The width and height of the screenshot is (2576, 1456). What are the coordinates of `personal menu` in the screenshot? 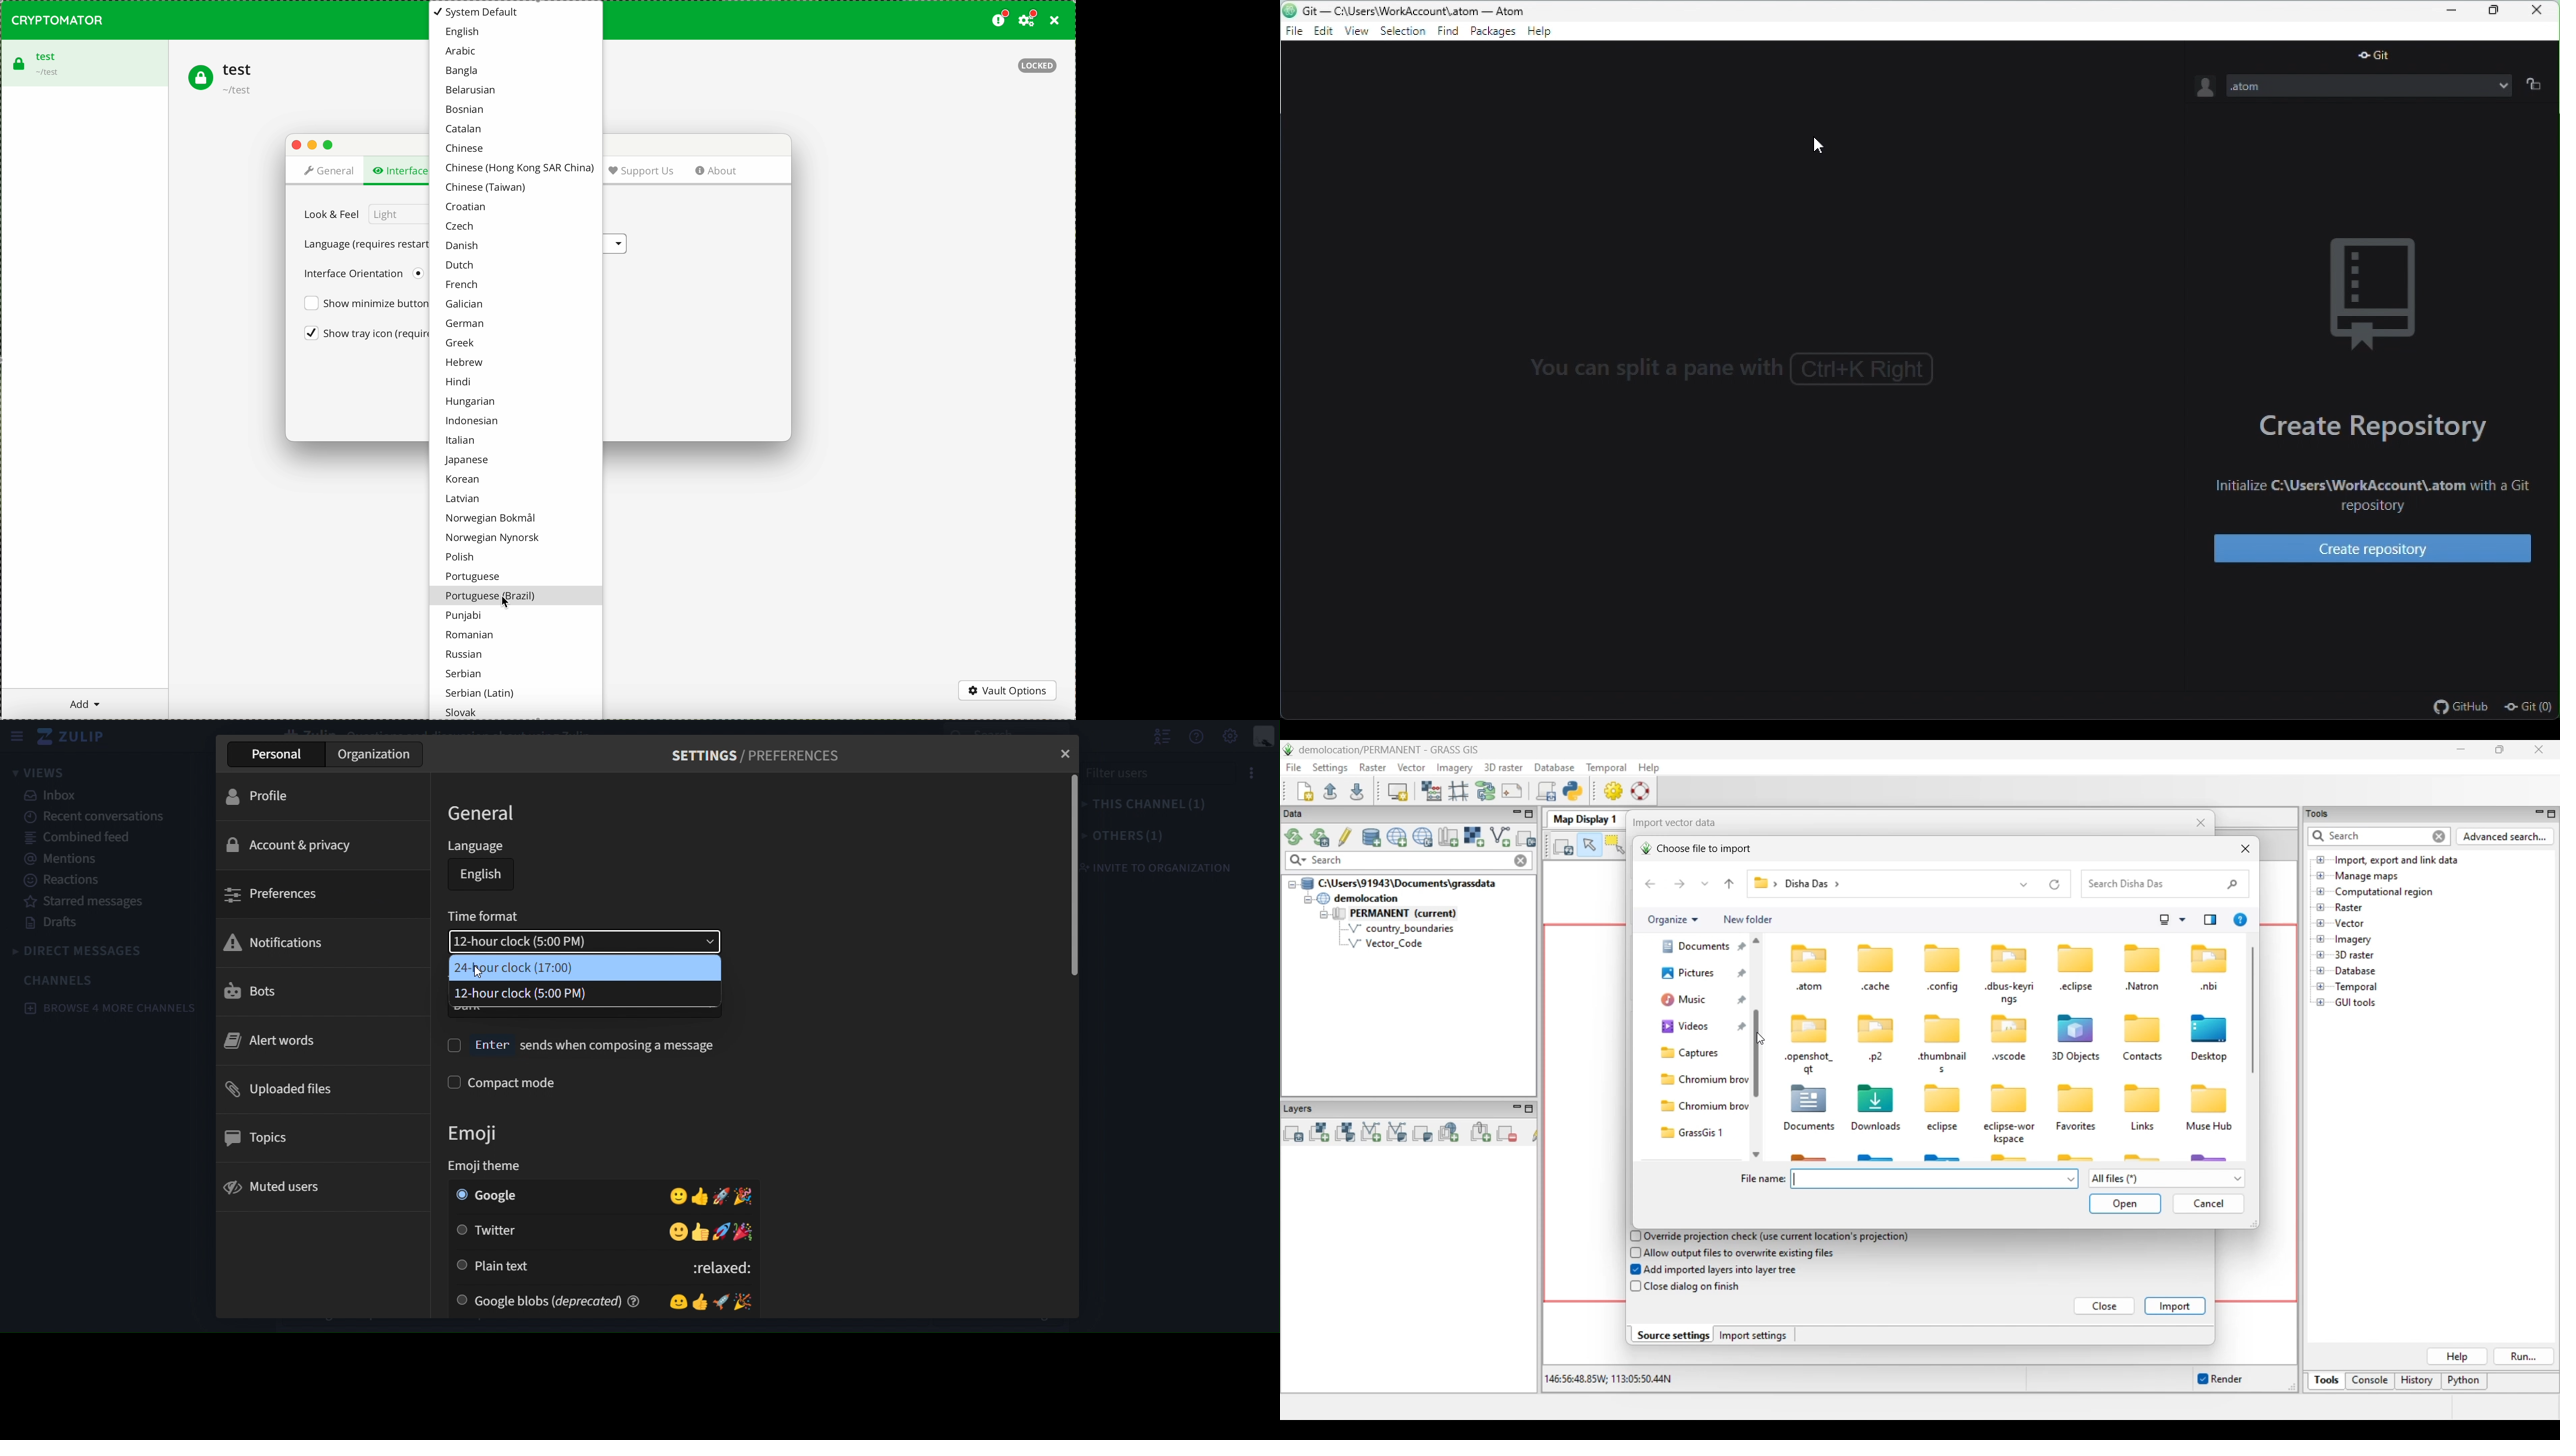 It's located at (1266, 737).